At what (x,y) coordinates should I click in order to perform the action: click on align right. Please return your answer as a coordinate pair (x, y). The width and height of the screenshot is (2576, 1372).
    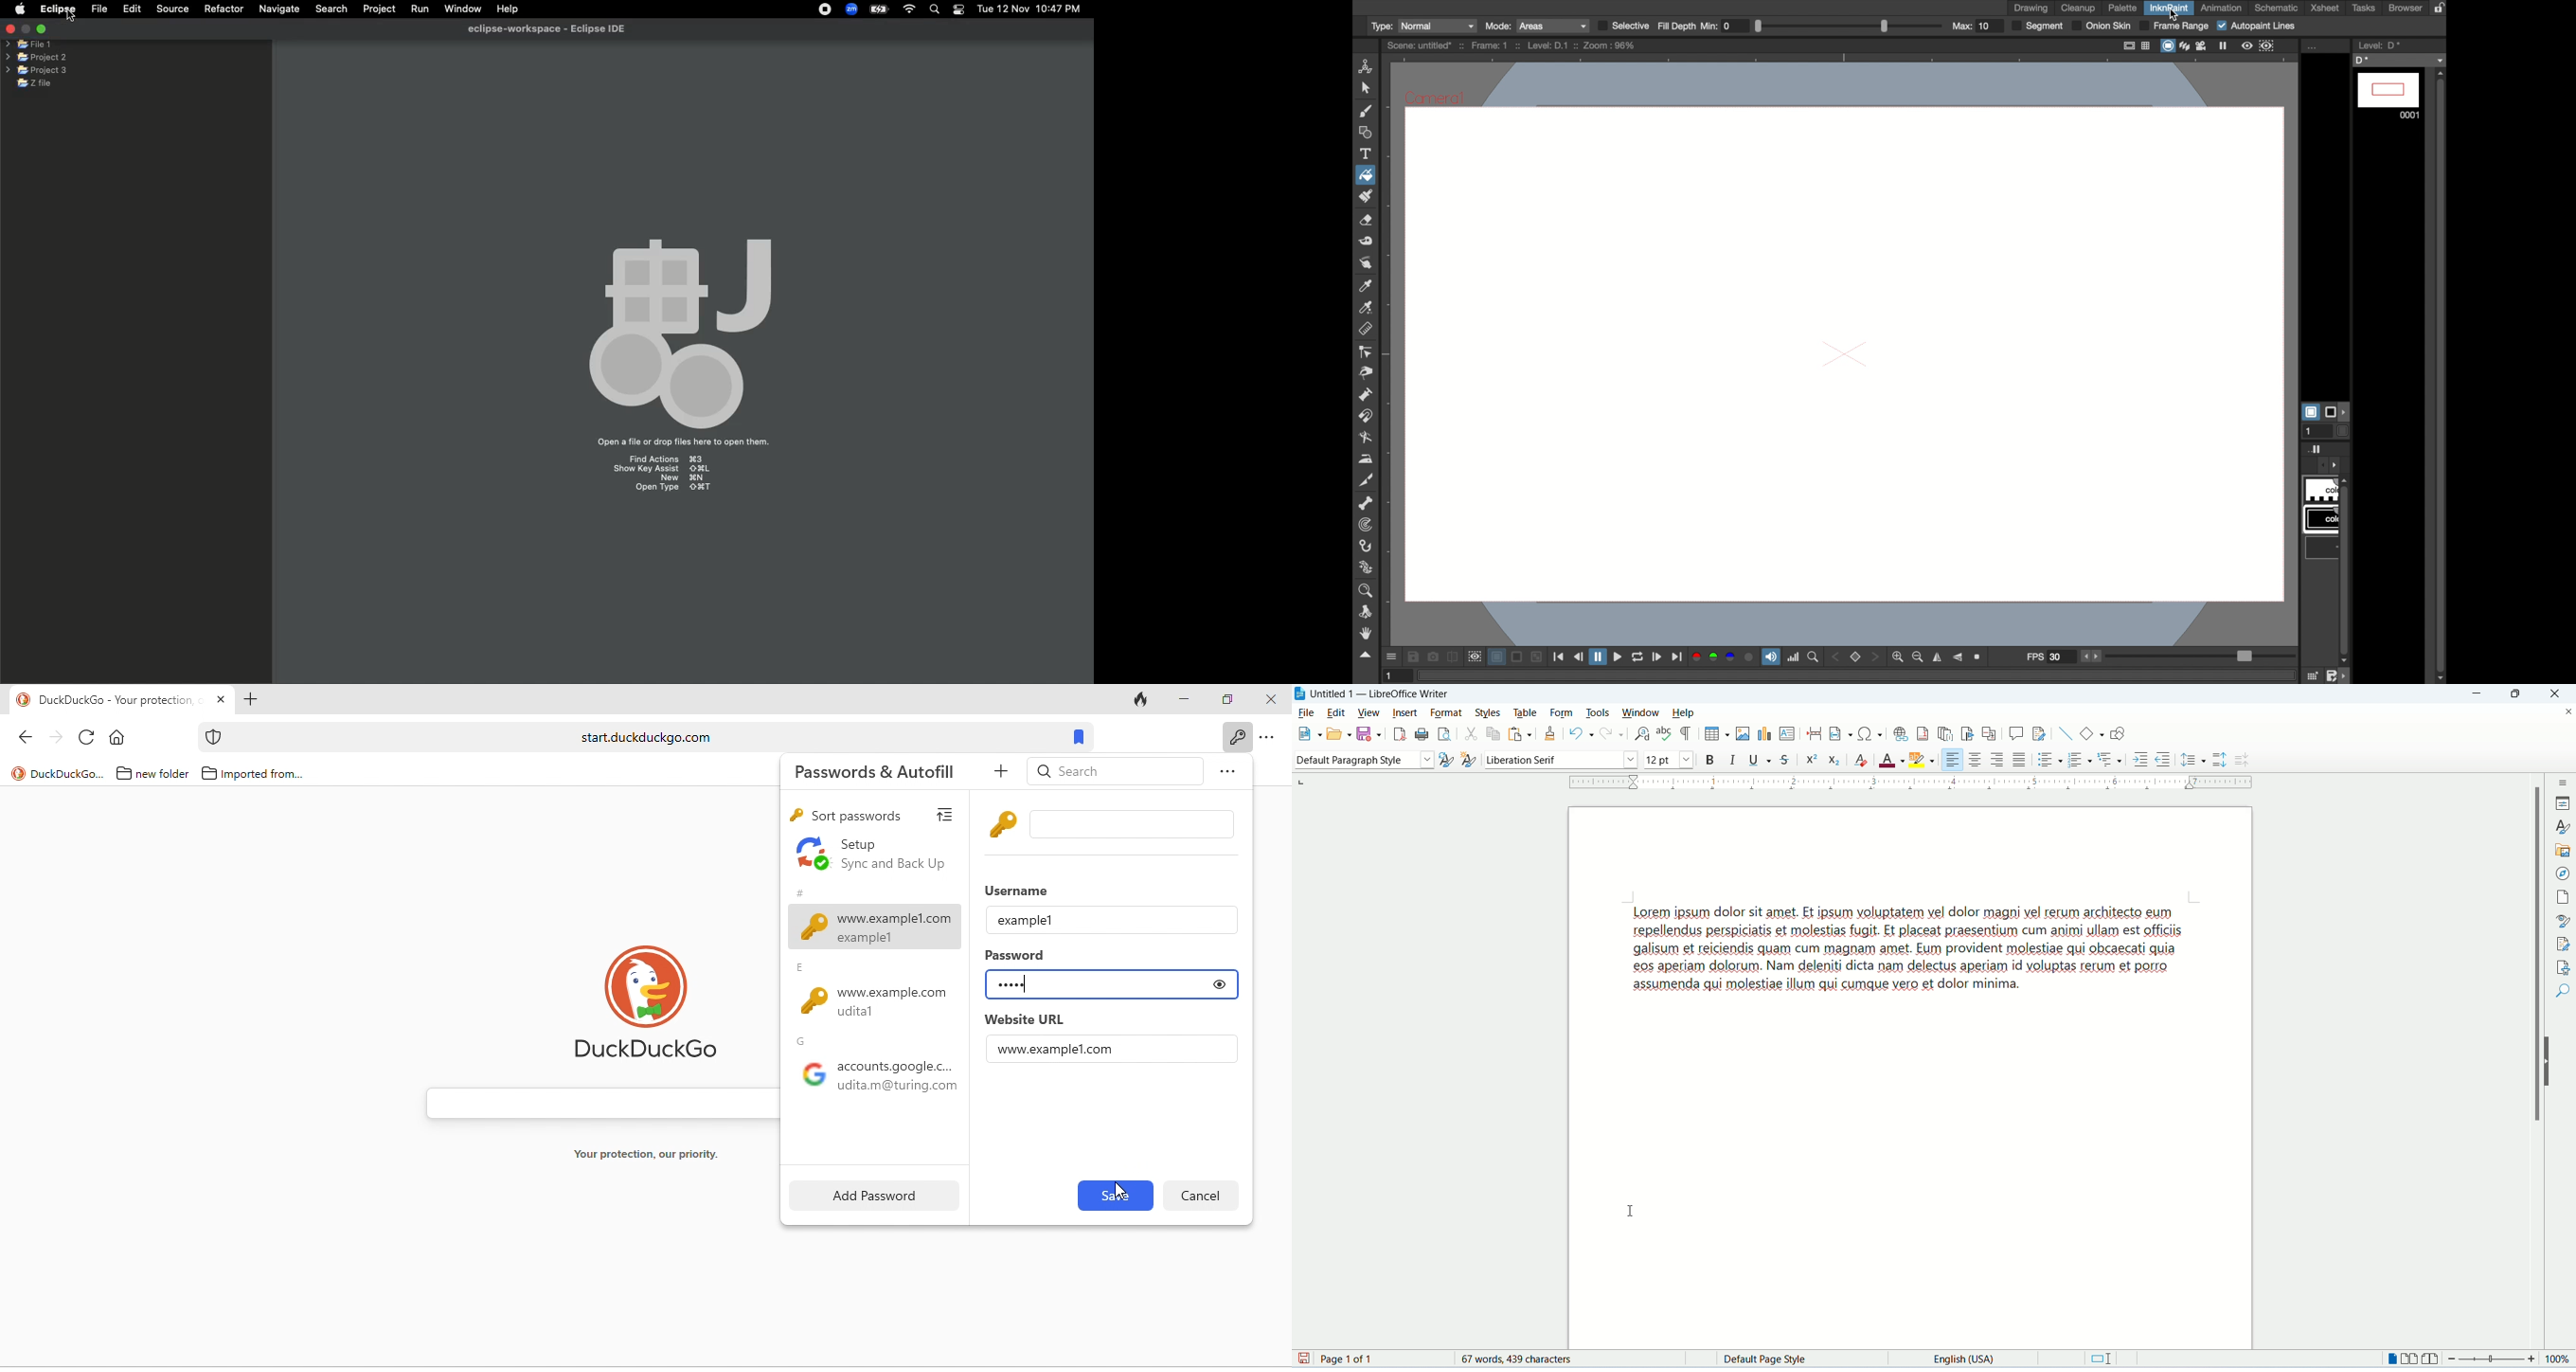
    Looking at the image, I should click on (1998, 760).